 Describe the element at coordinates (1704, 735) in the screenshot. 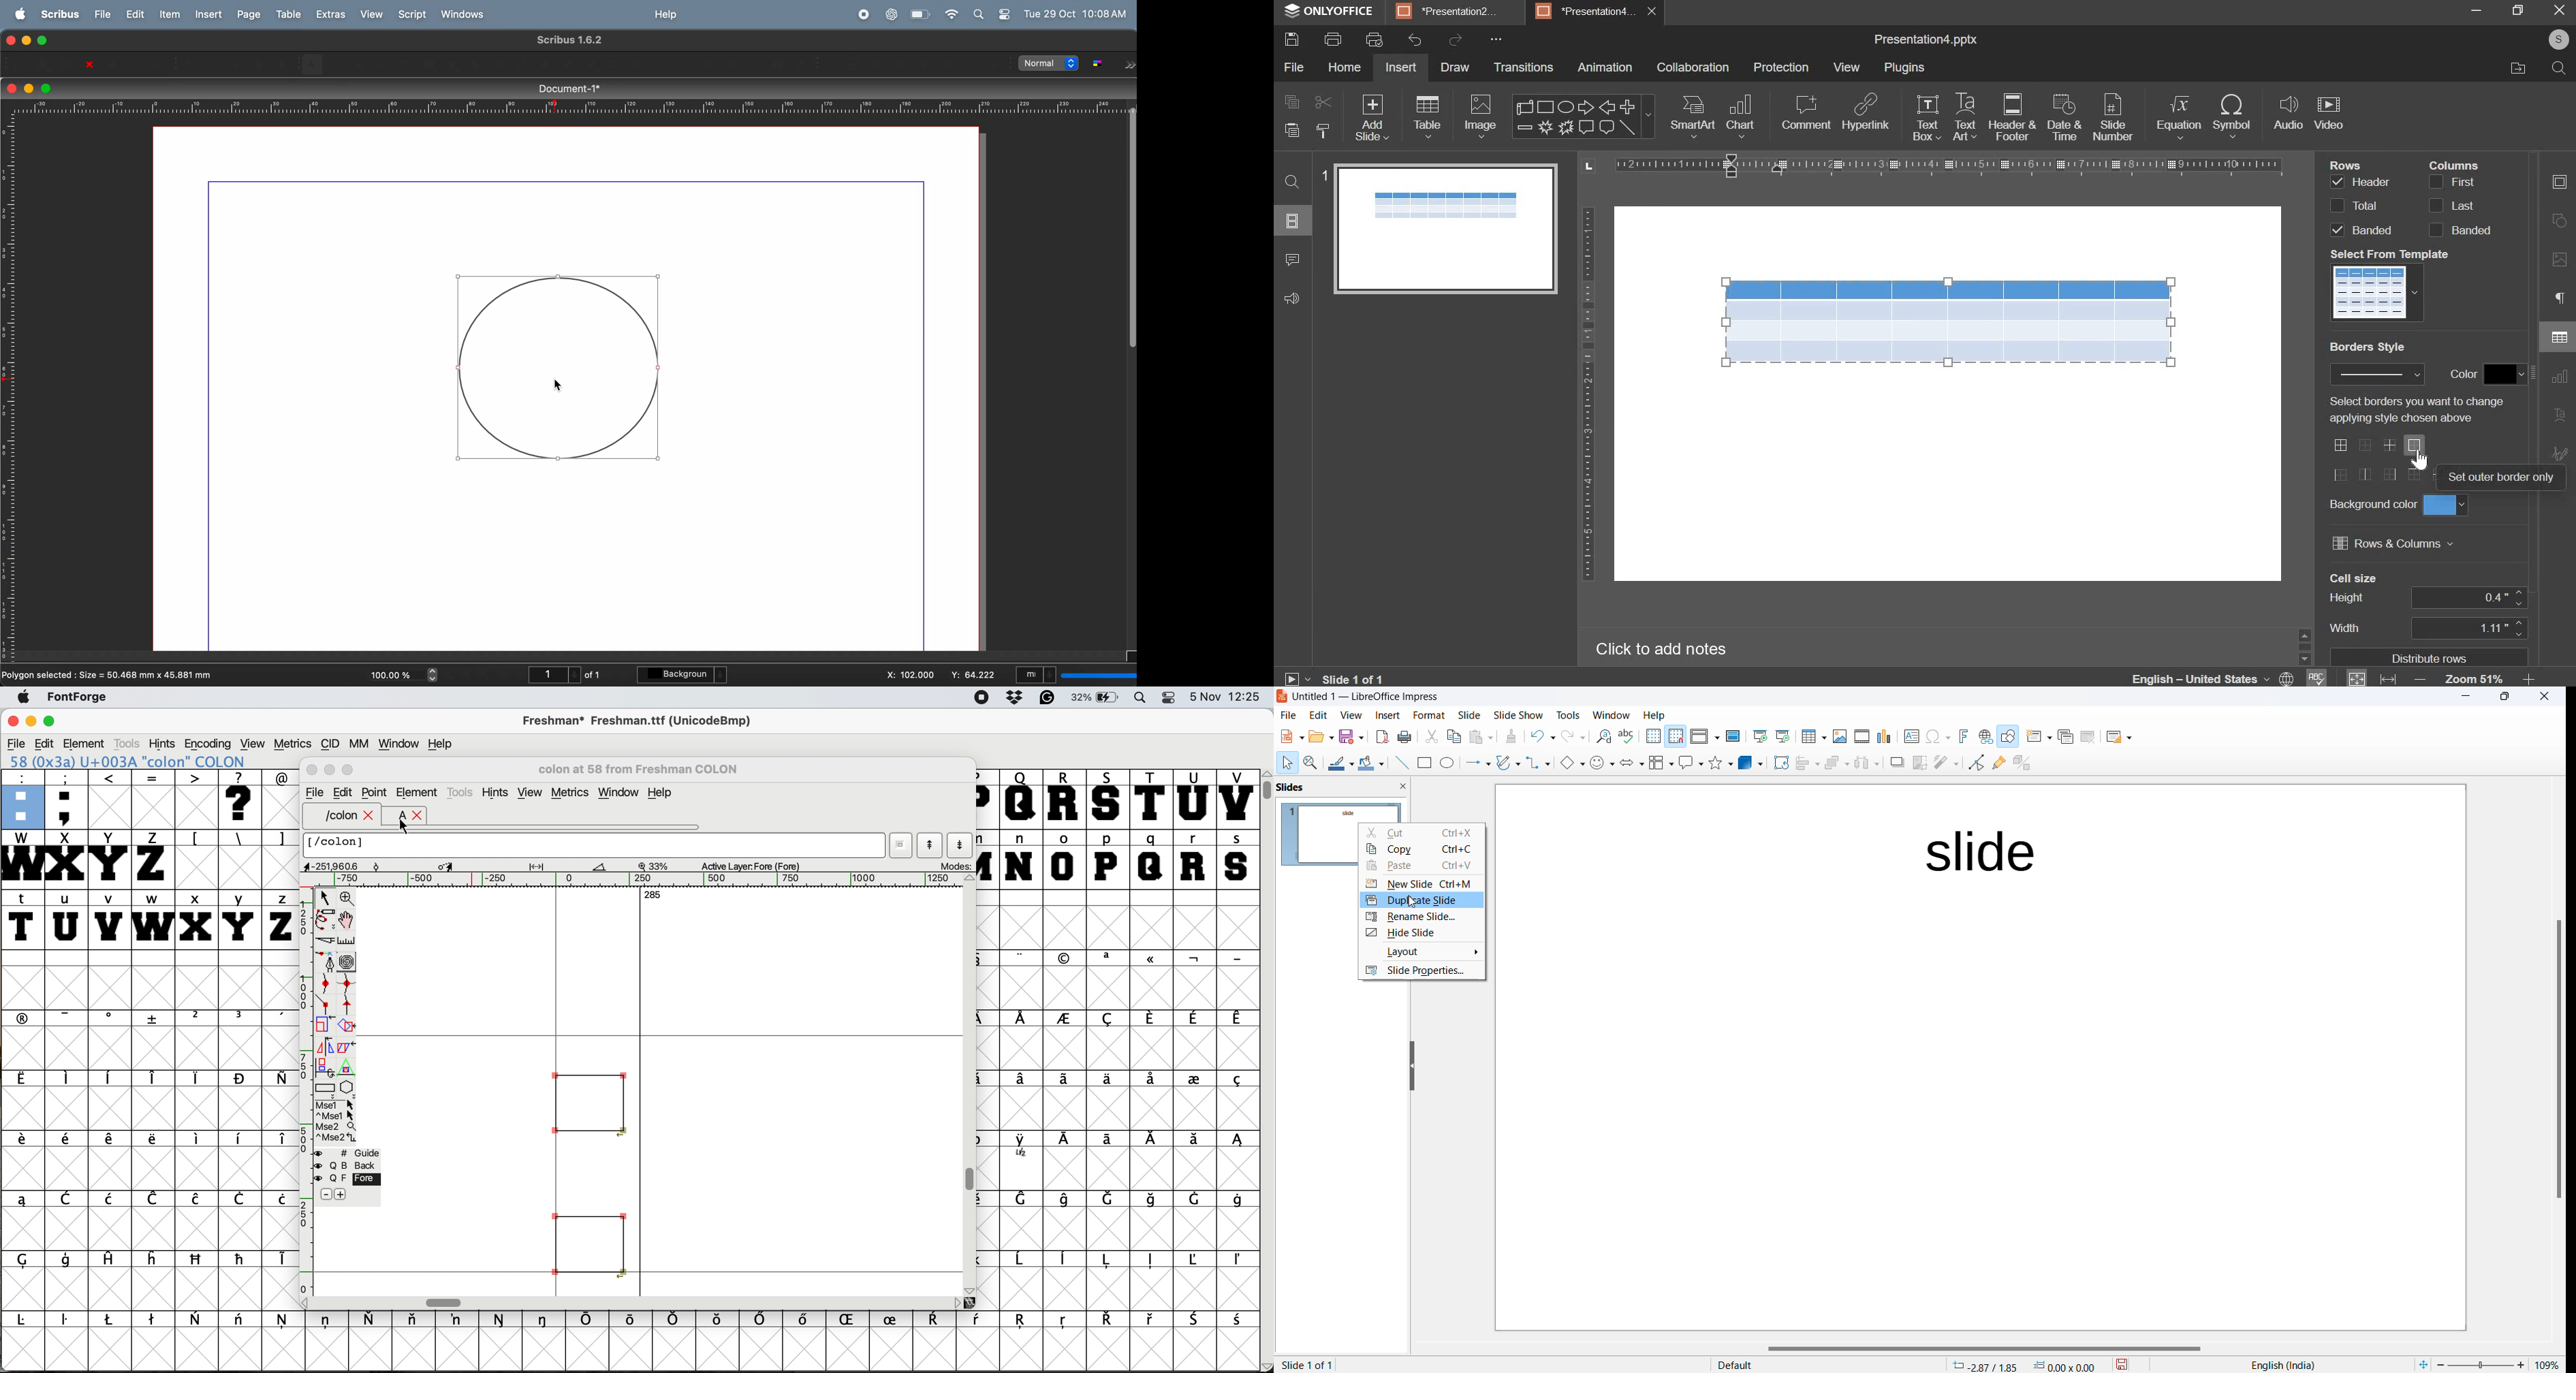

I see `Display views` at that location.